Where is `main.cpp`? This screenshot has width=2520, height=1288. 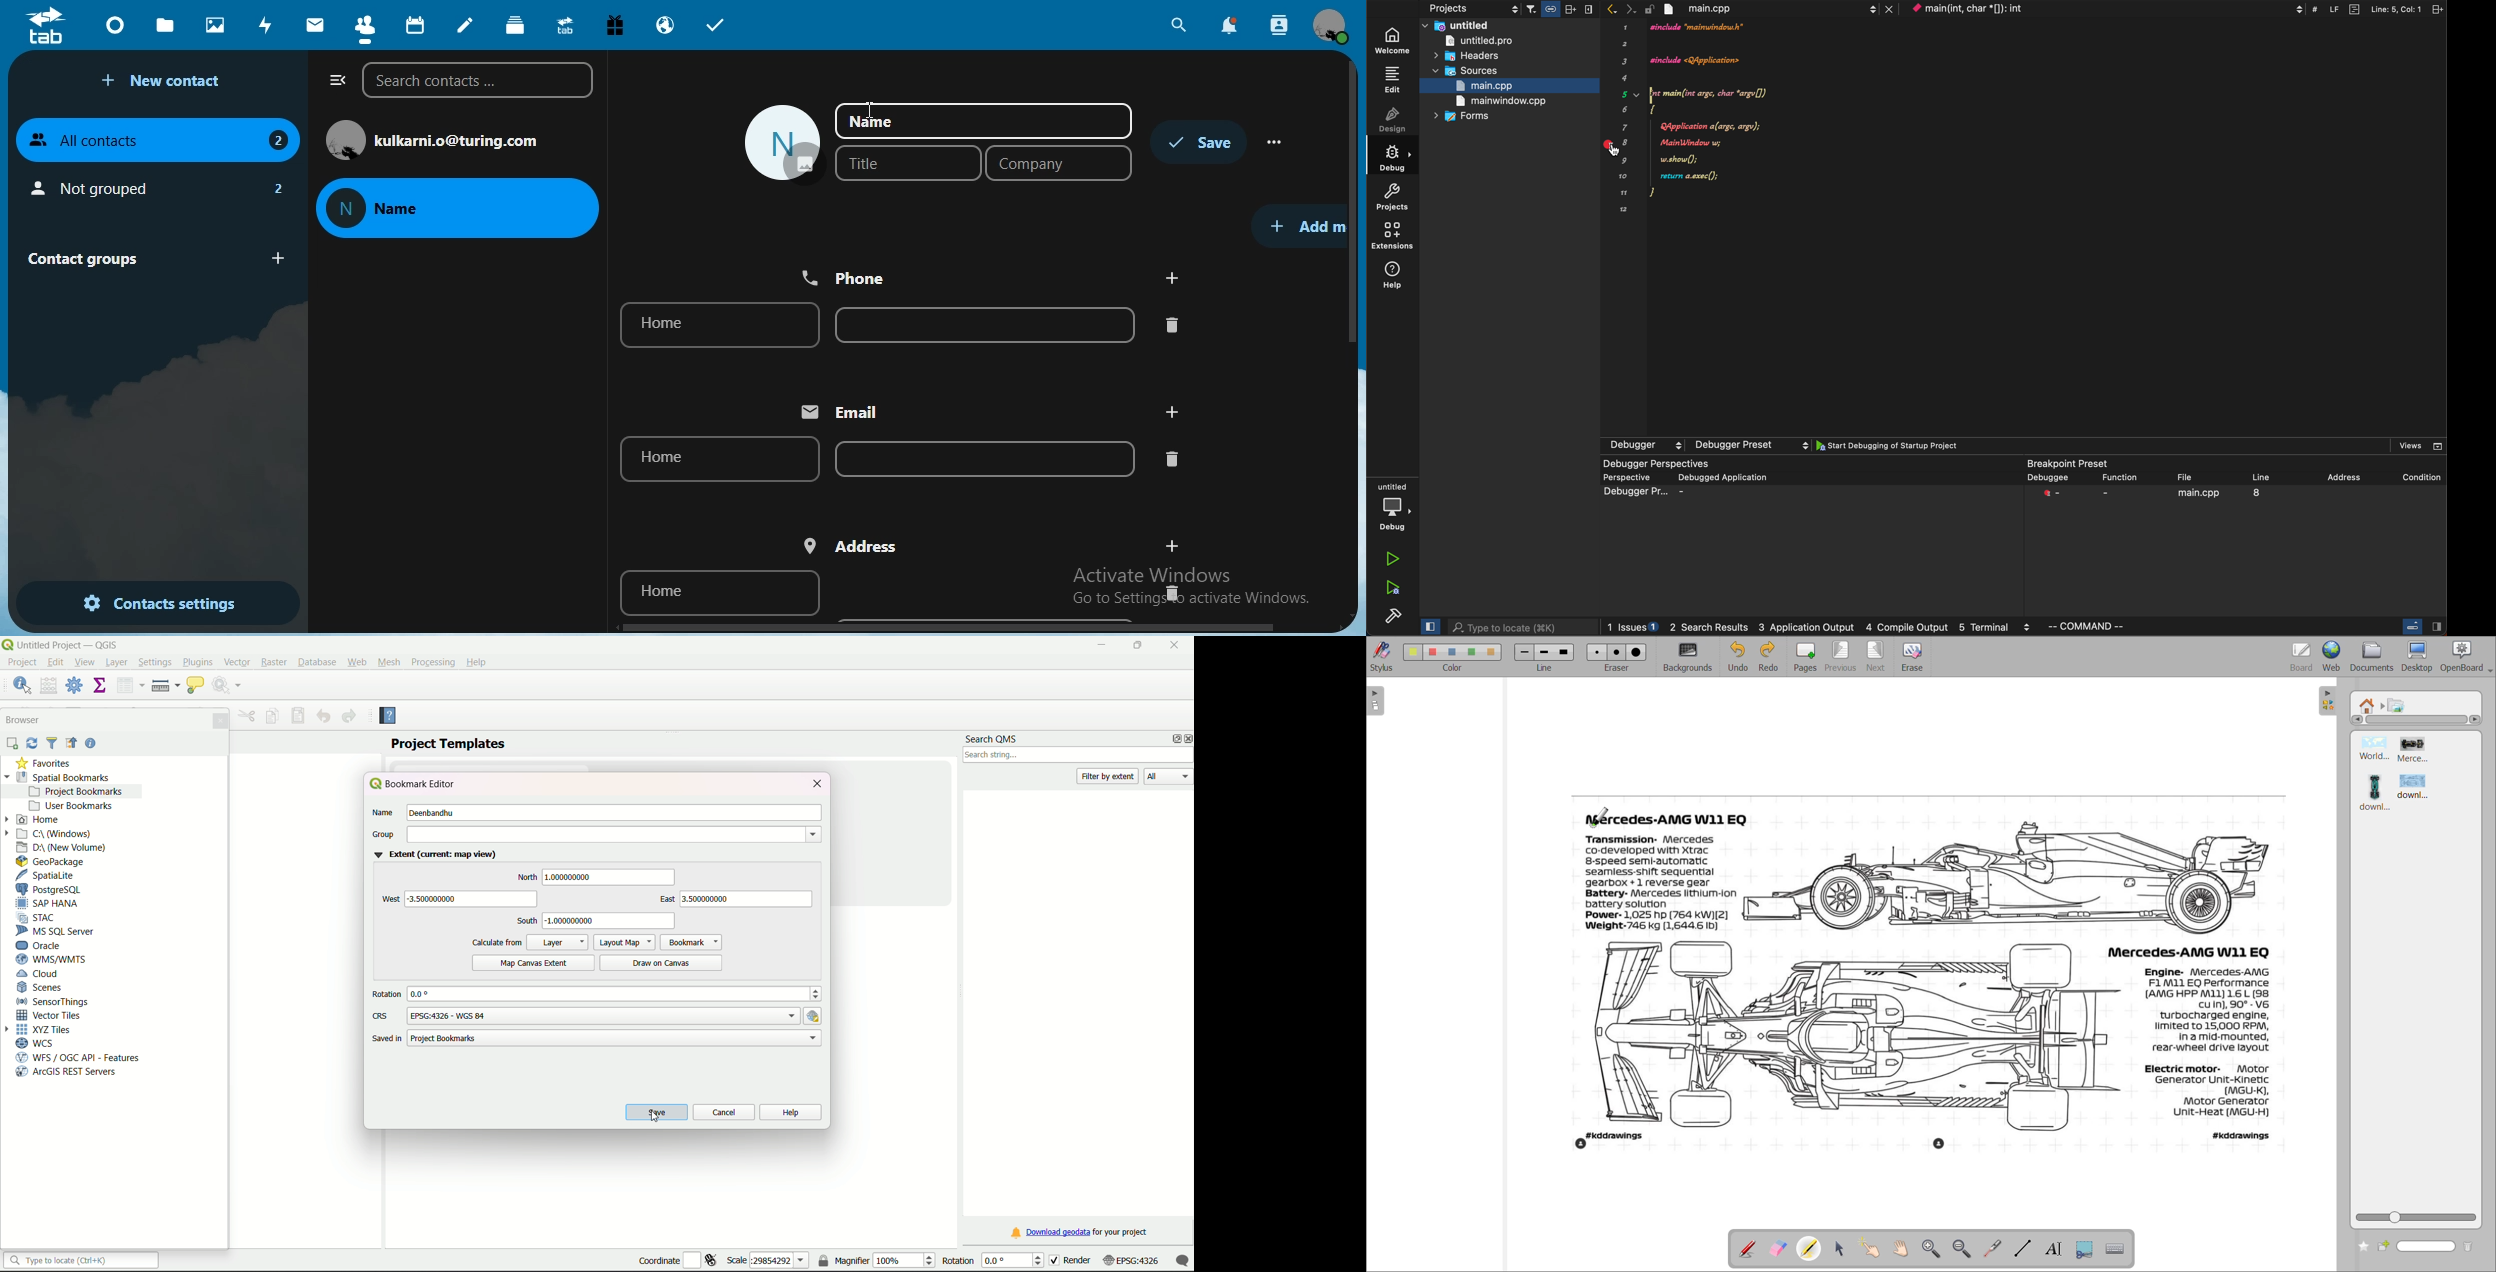
main.cpp is located at coordinates (1481, 87).